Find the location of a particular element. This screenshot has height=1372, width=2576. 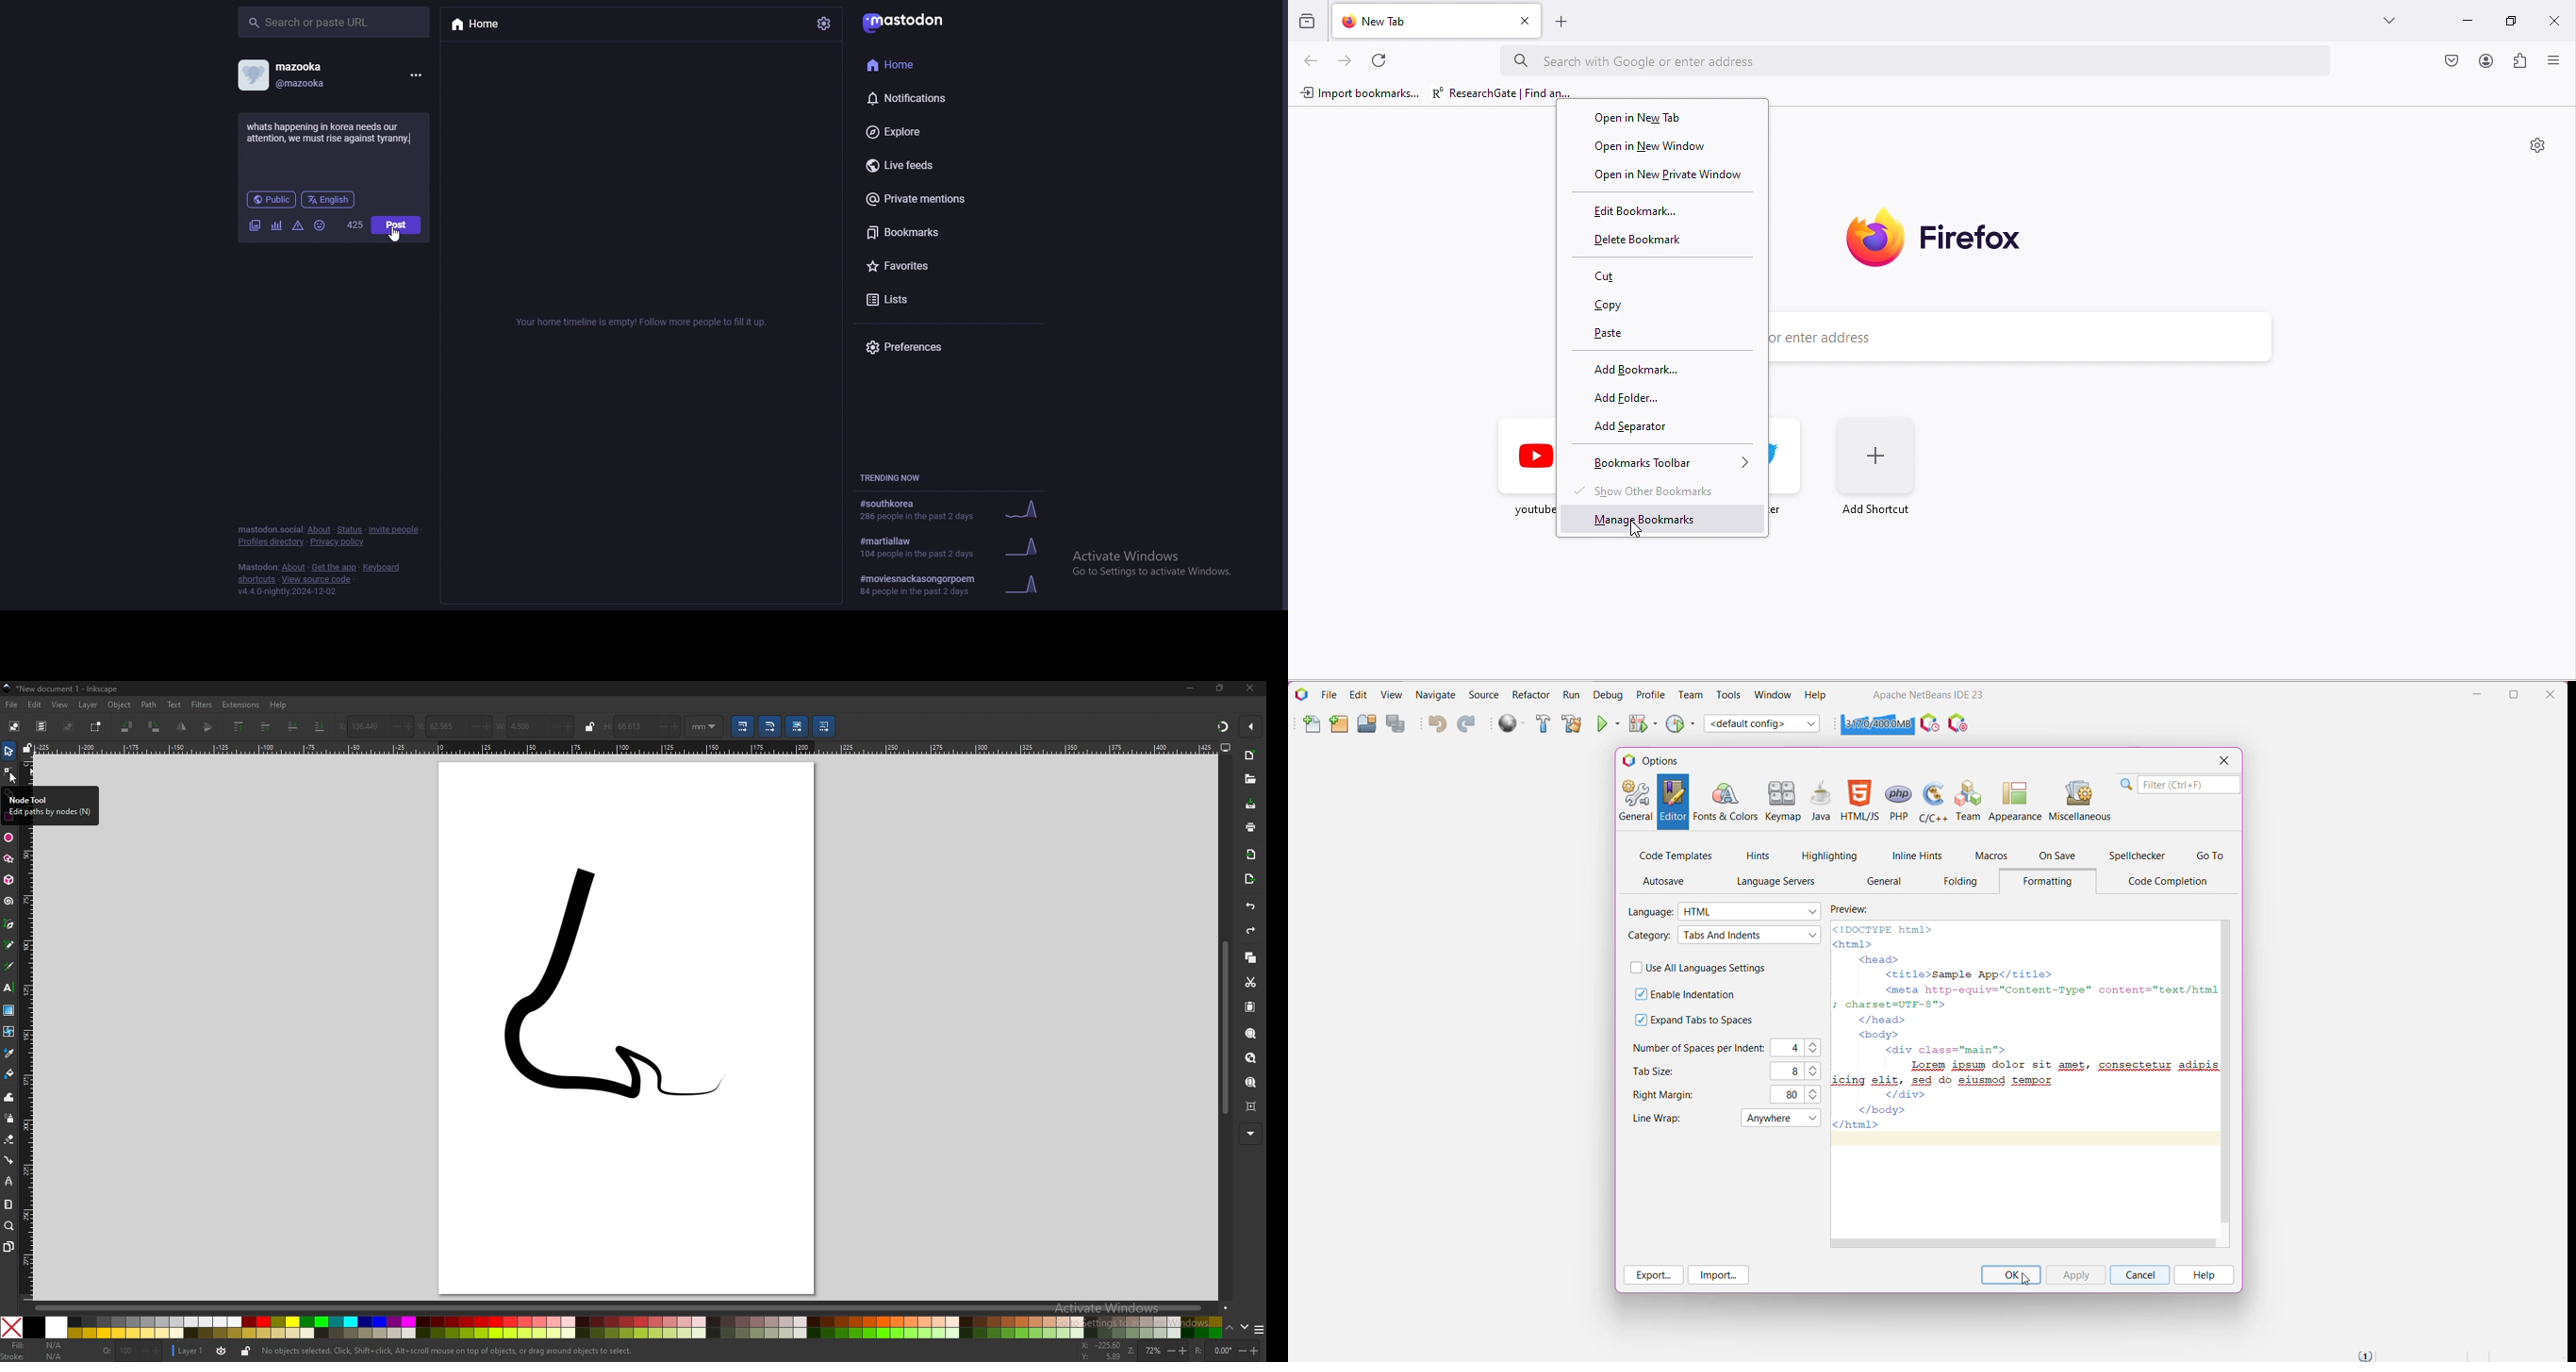

favourites is located at coordinates (943, 268).